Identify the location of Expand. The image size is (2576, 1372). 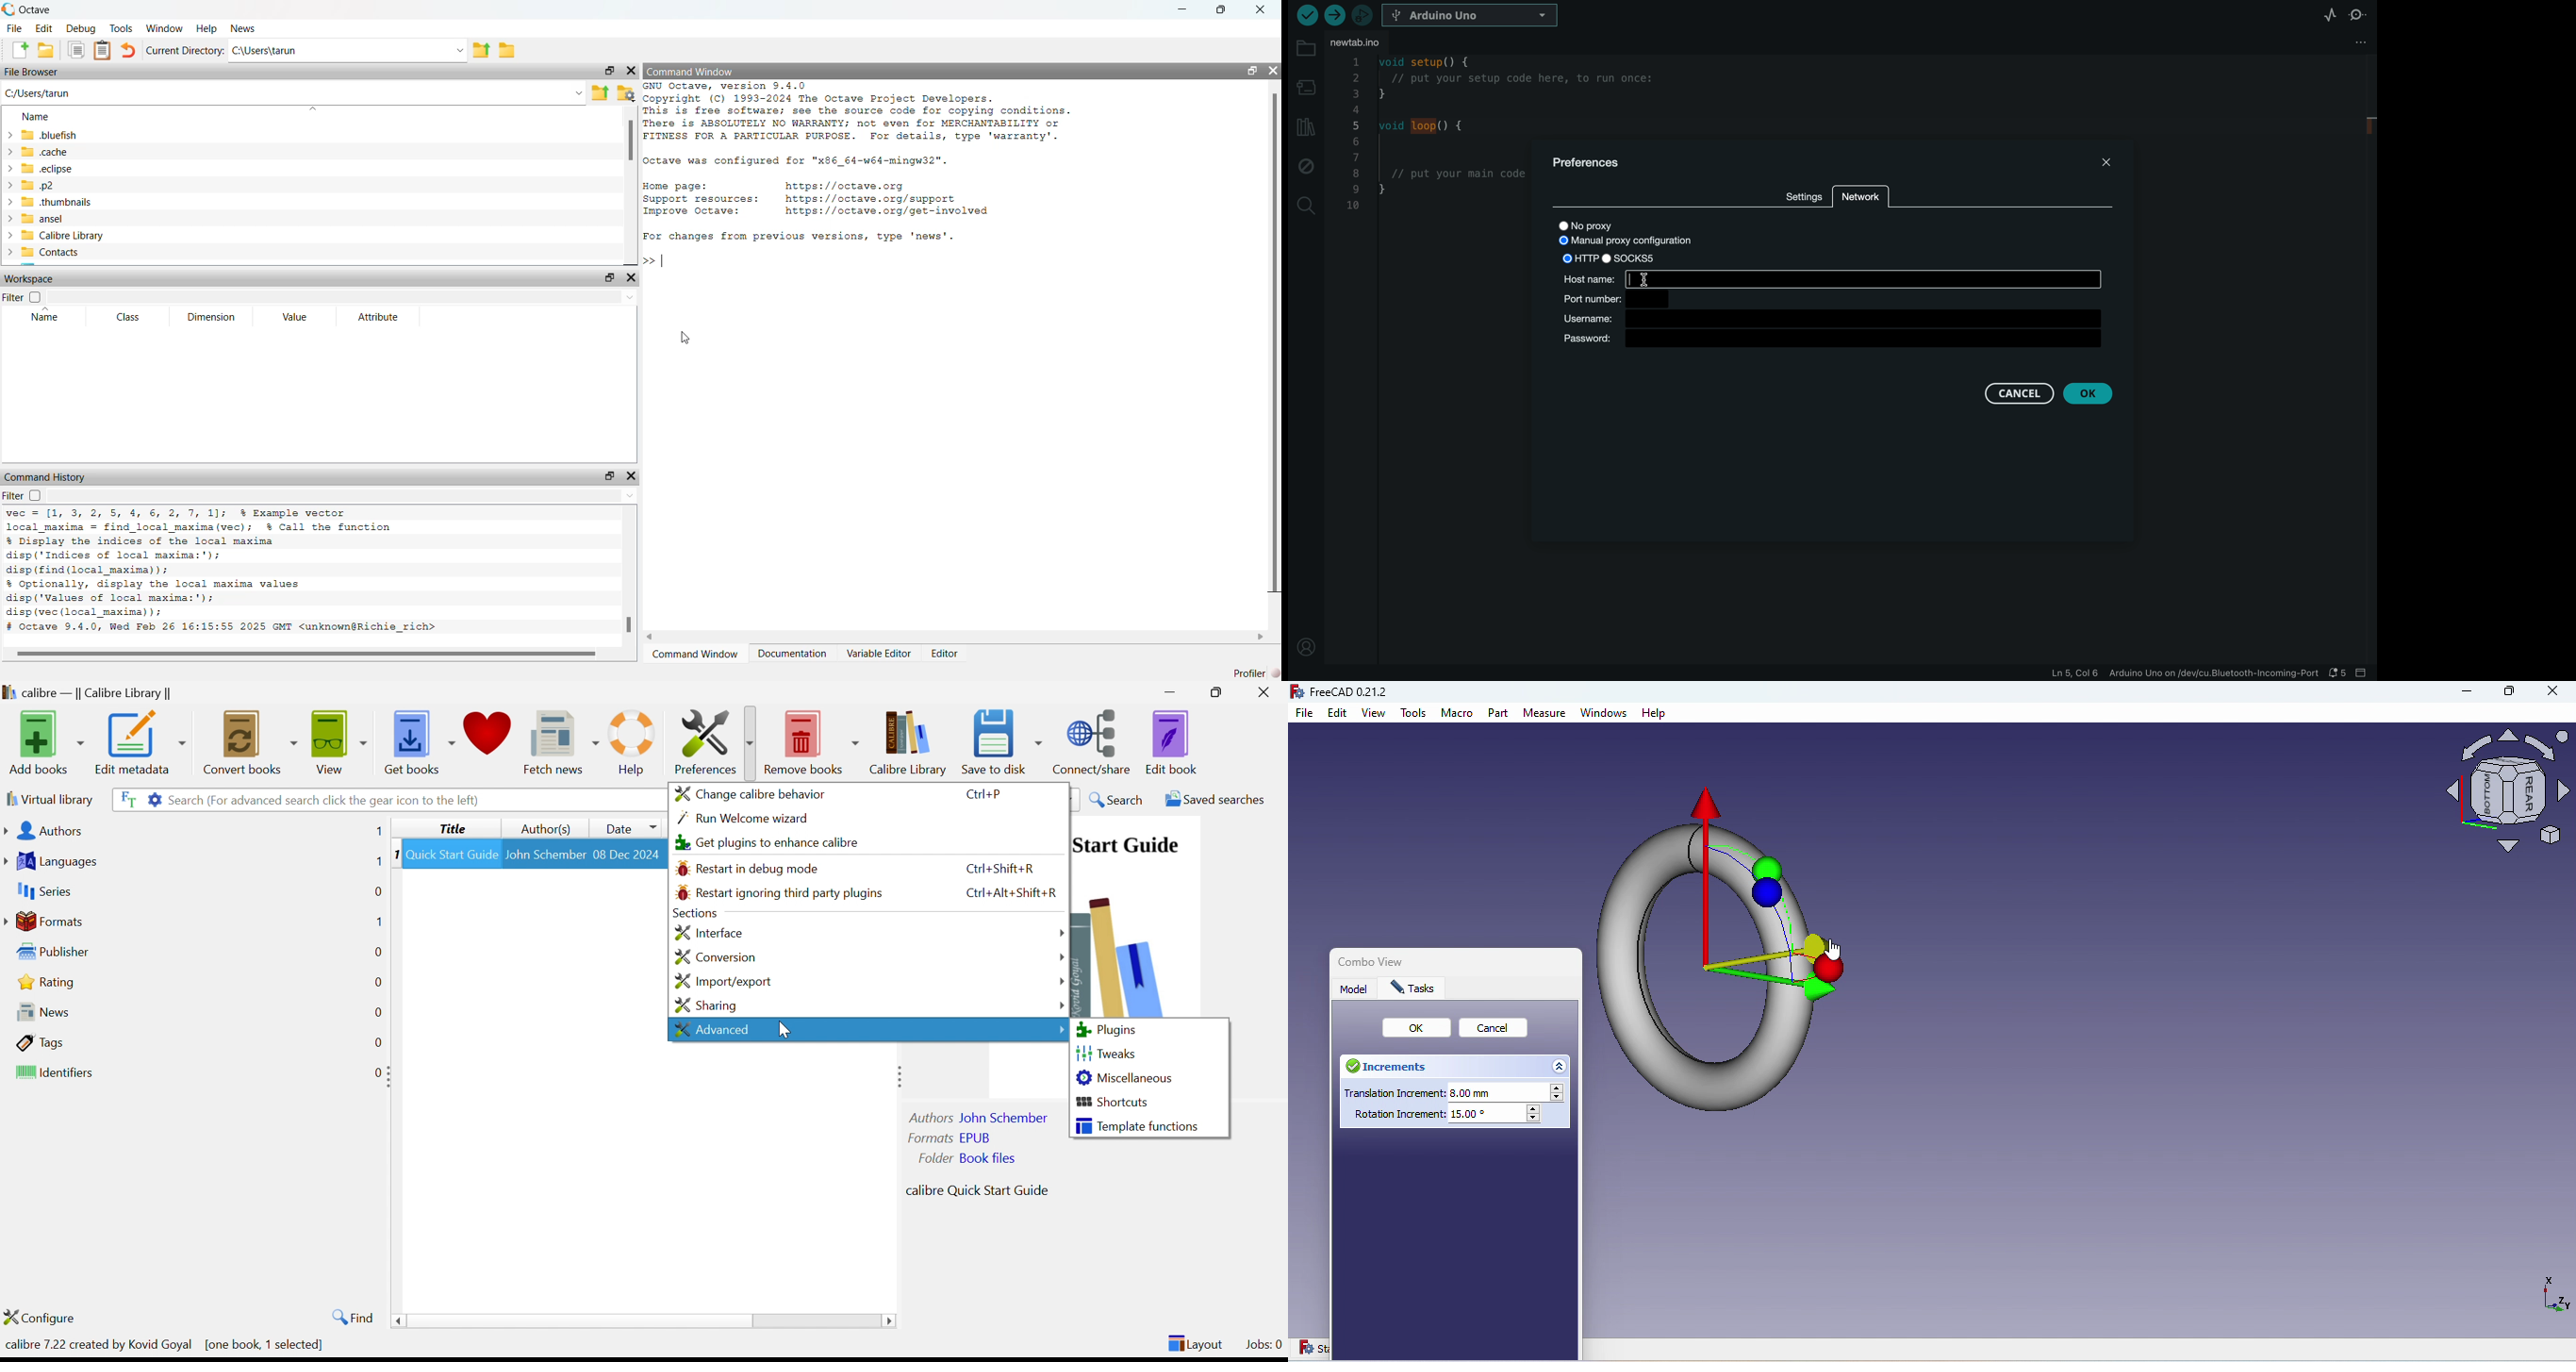
(391, 1077).